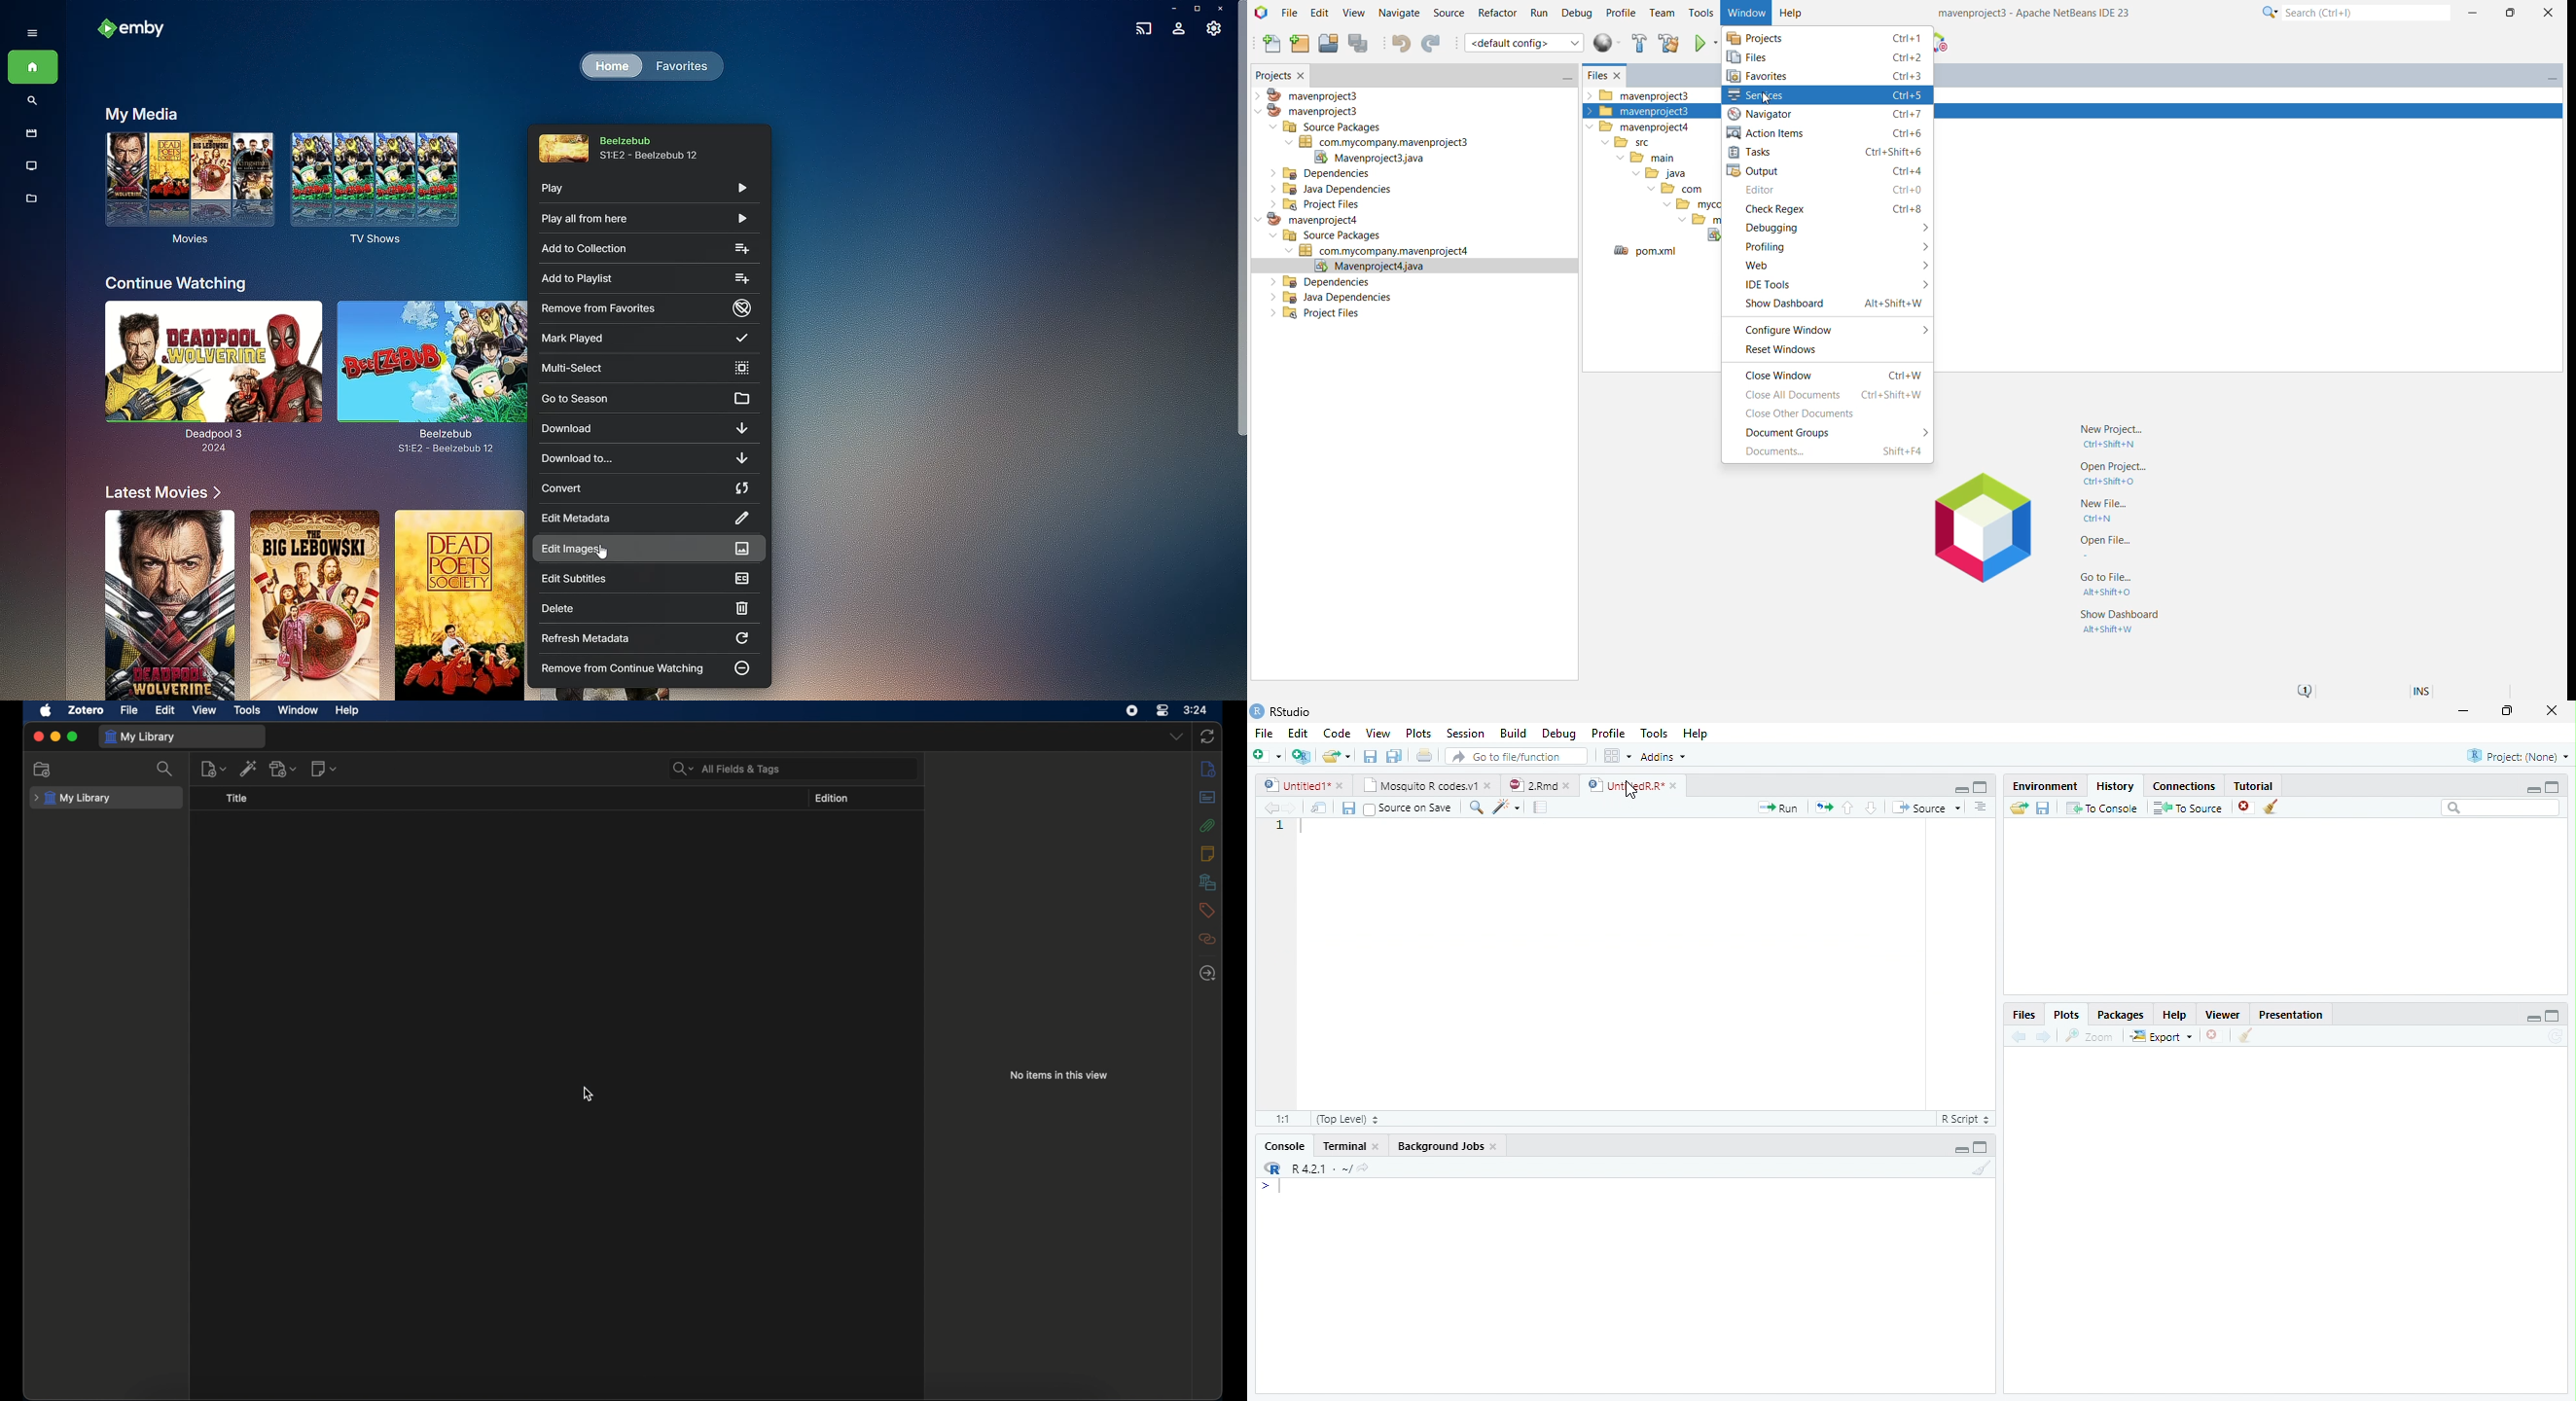 The height and width of the screenshot is (1428, 2576). Describe the element at coordinates (1616, 755) in the screenshot. I see `Workspace panes` at that location.